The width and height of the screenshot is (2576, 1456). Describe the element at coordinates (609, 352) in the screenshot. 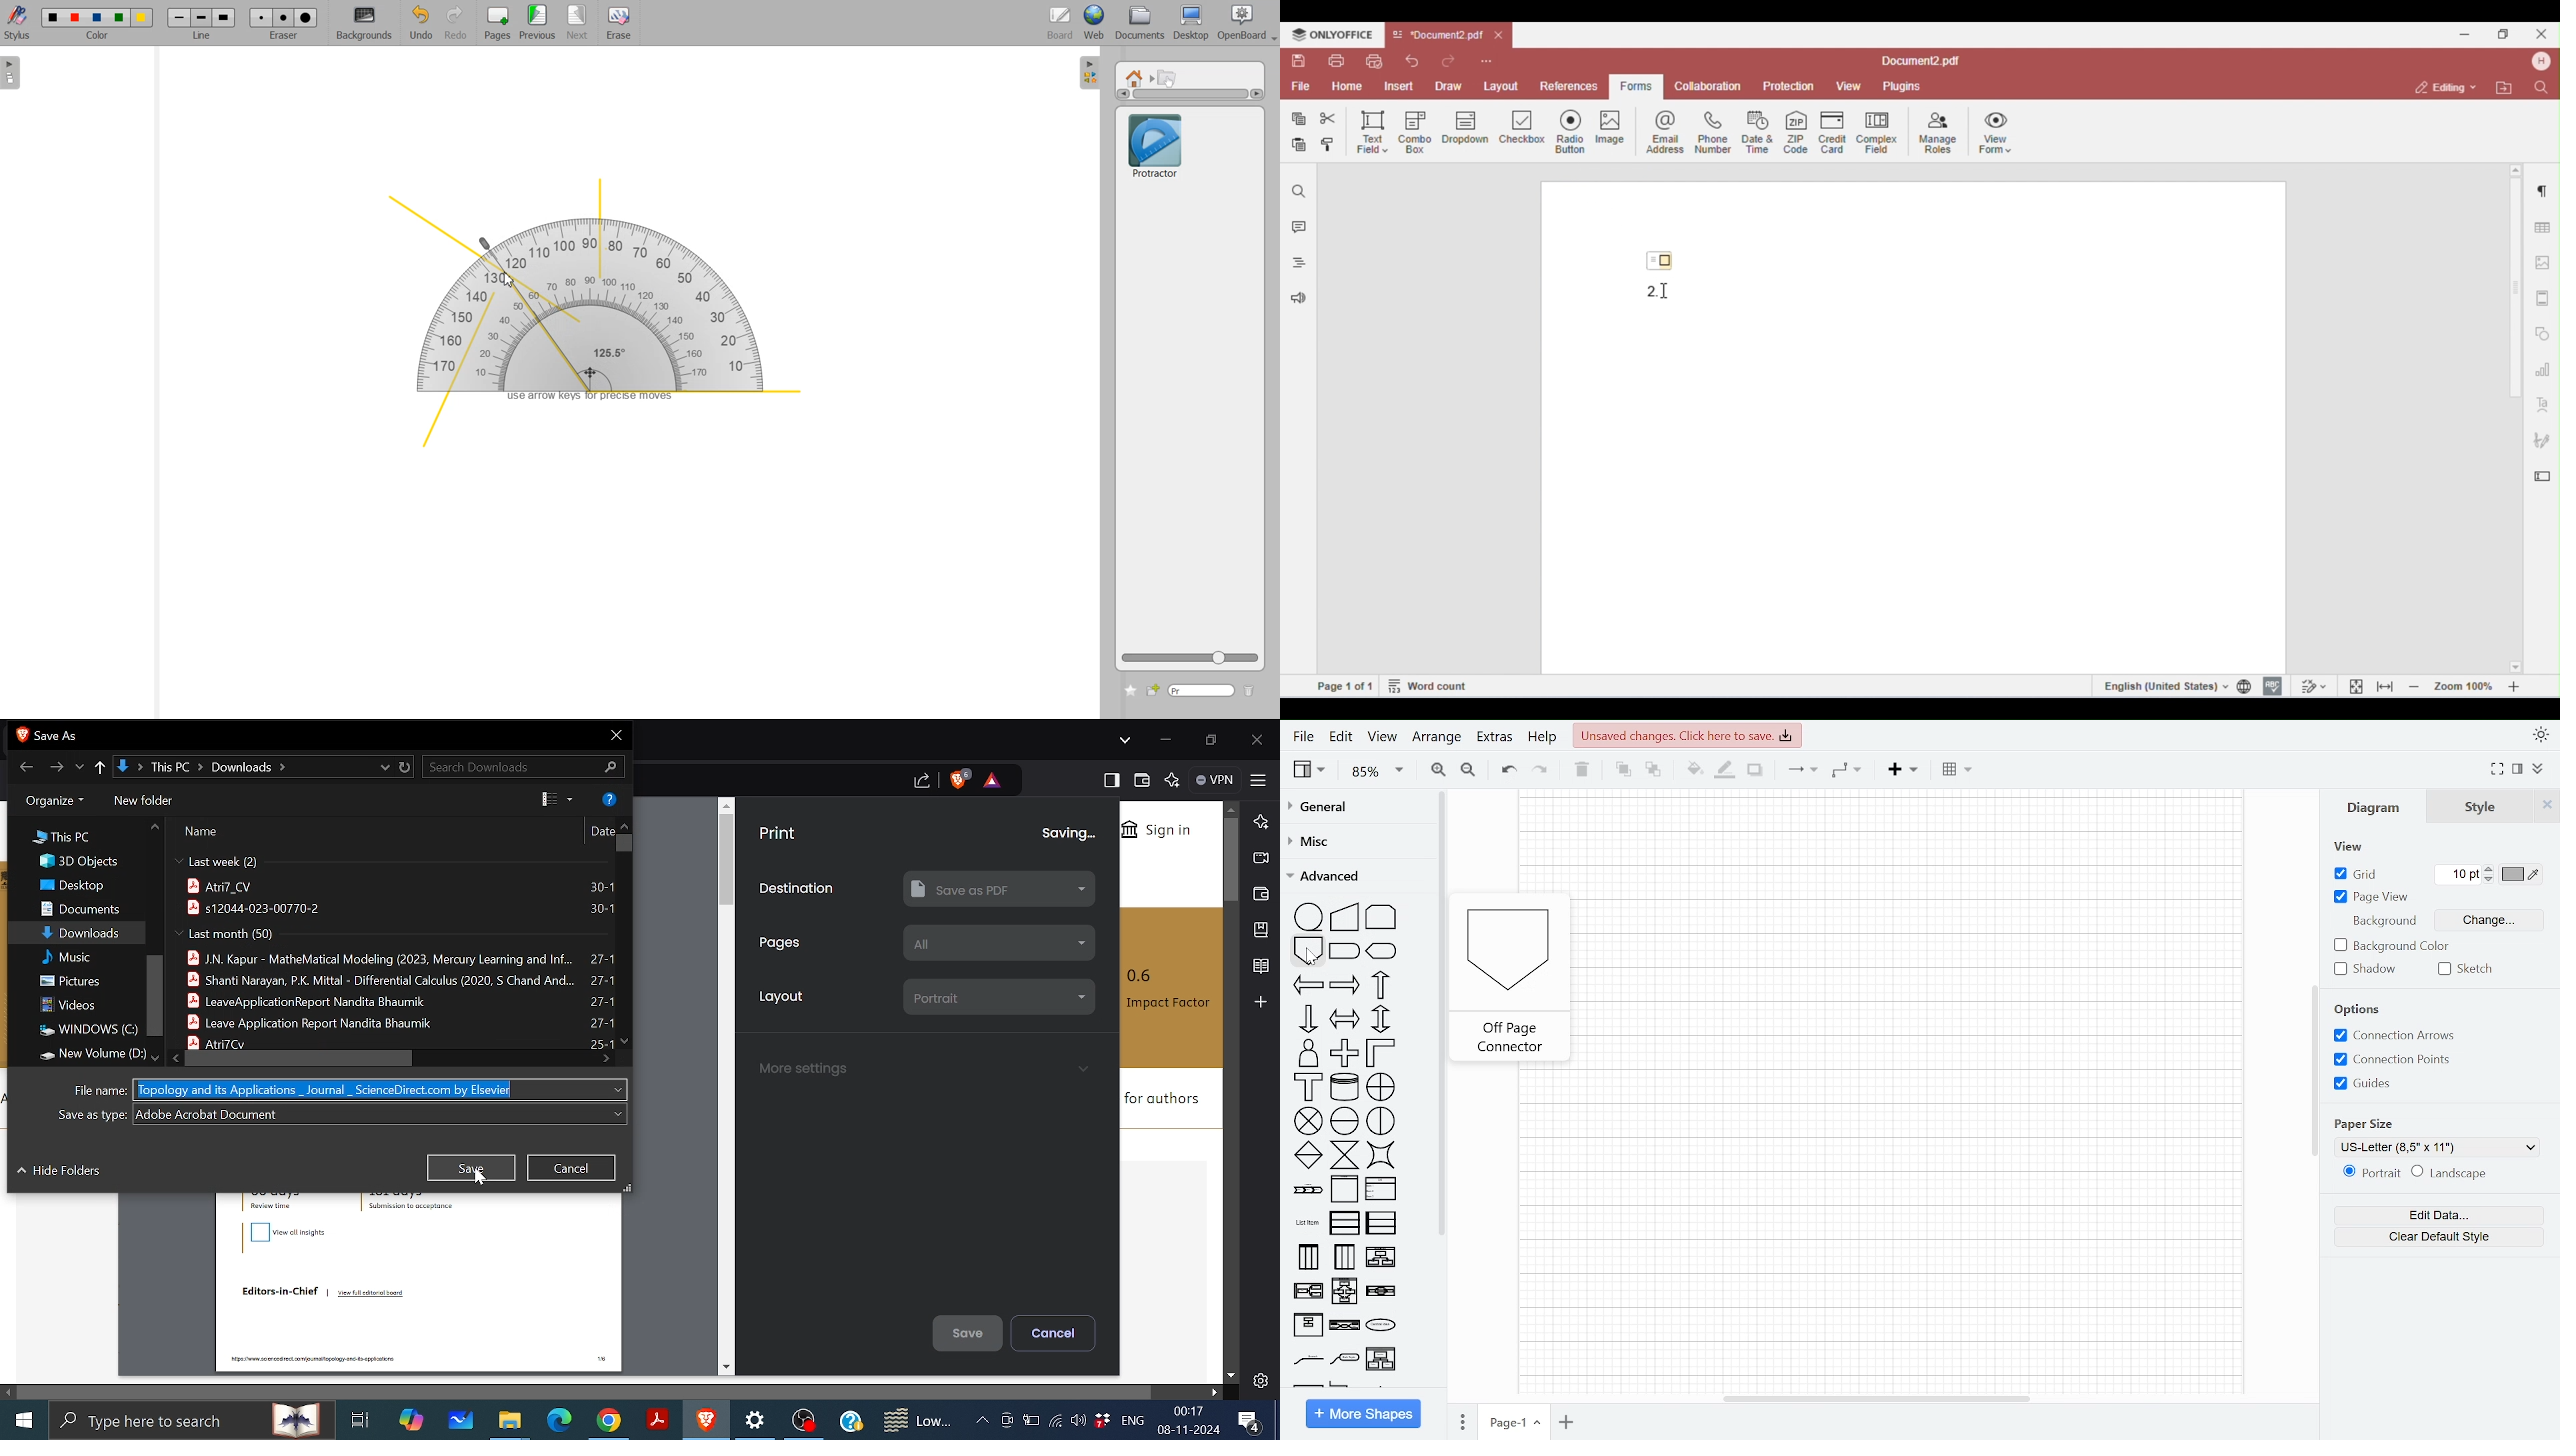

I see `125.5` at that location.